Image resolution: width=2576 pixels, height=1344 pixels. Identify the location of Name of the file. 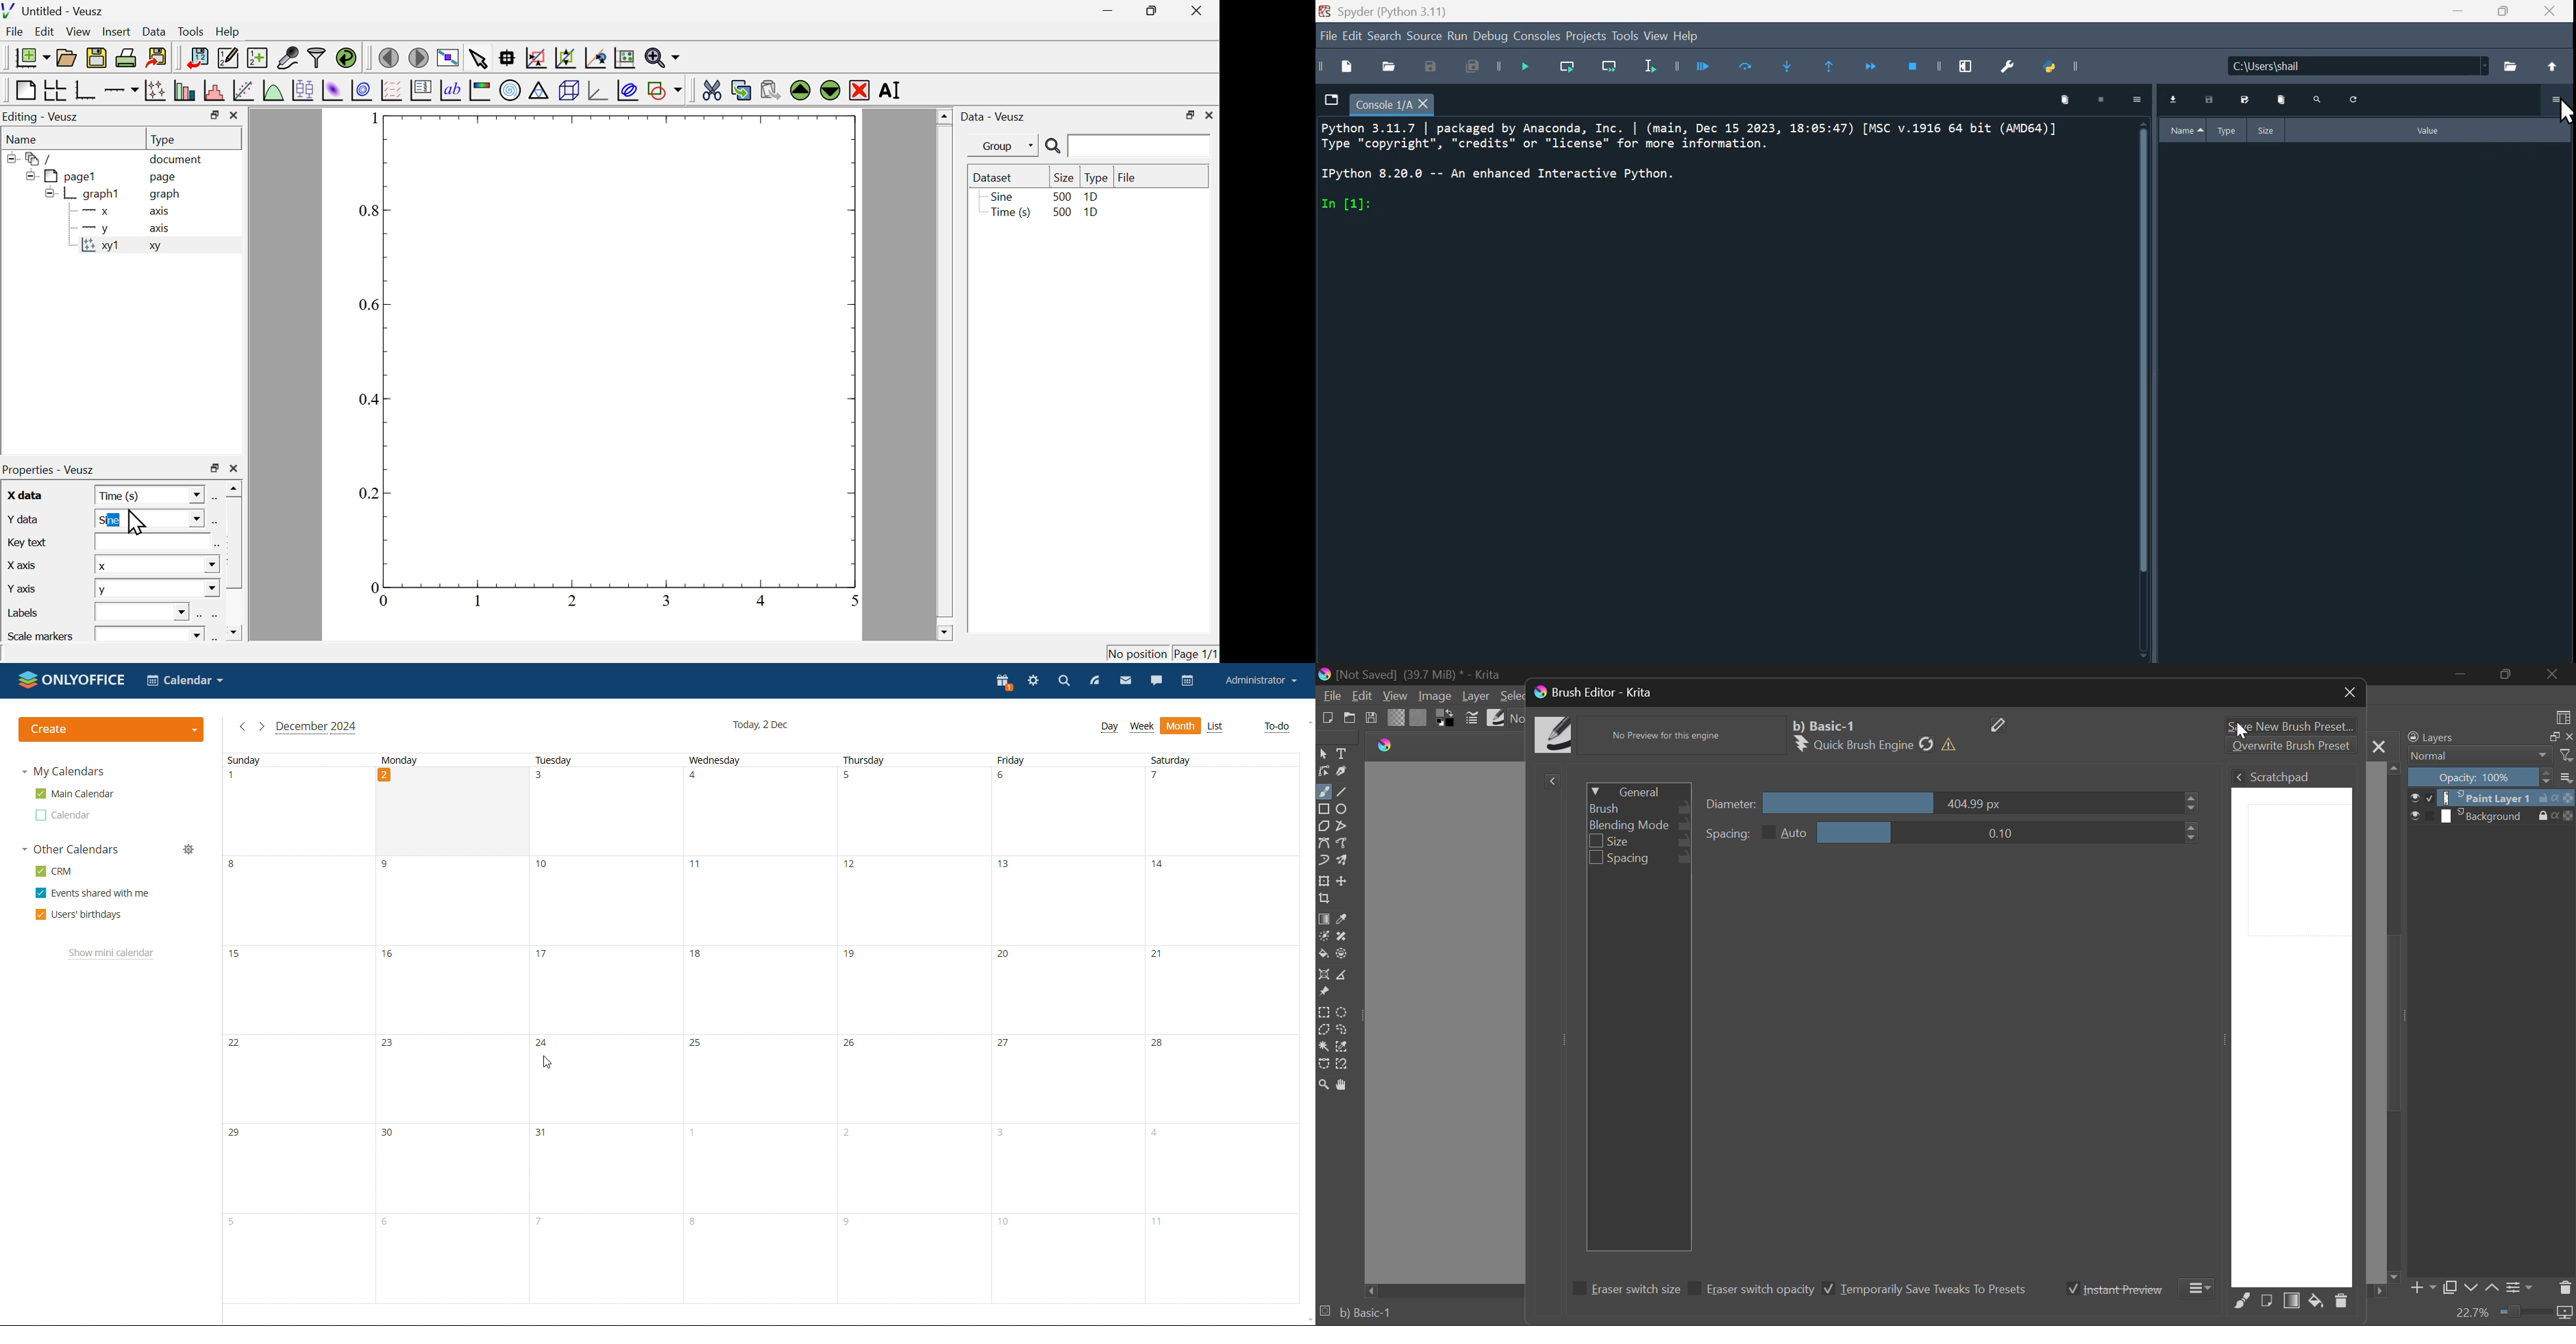
(2401, 64).